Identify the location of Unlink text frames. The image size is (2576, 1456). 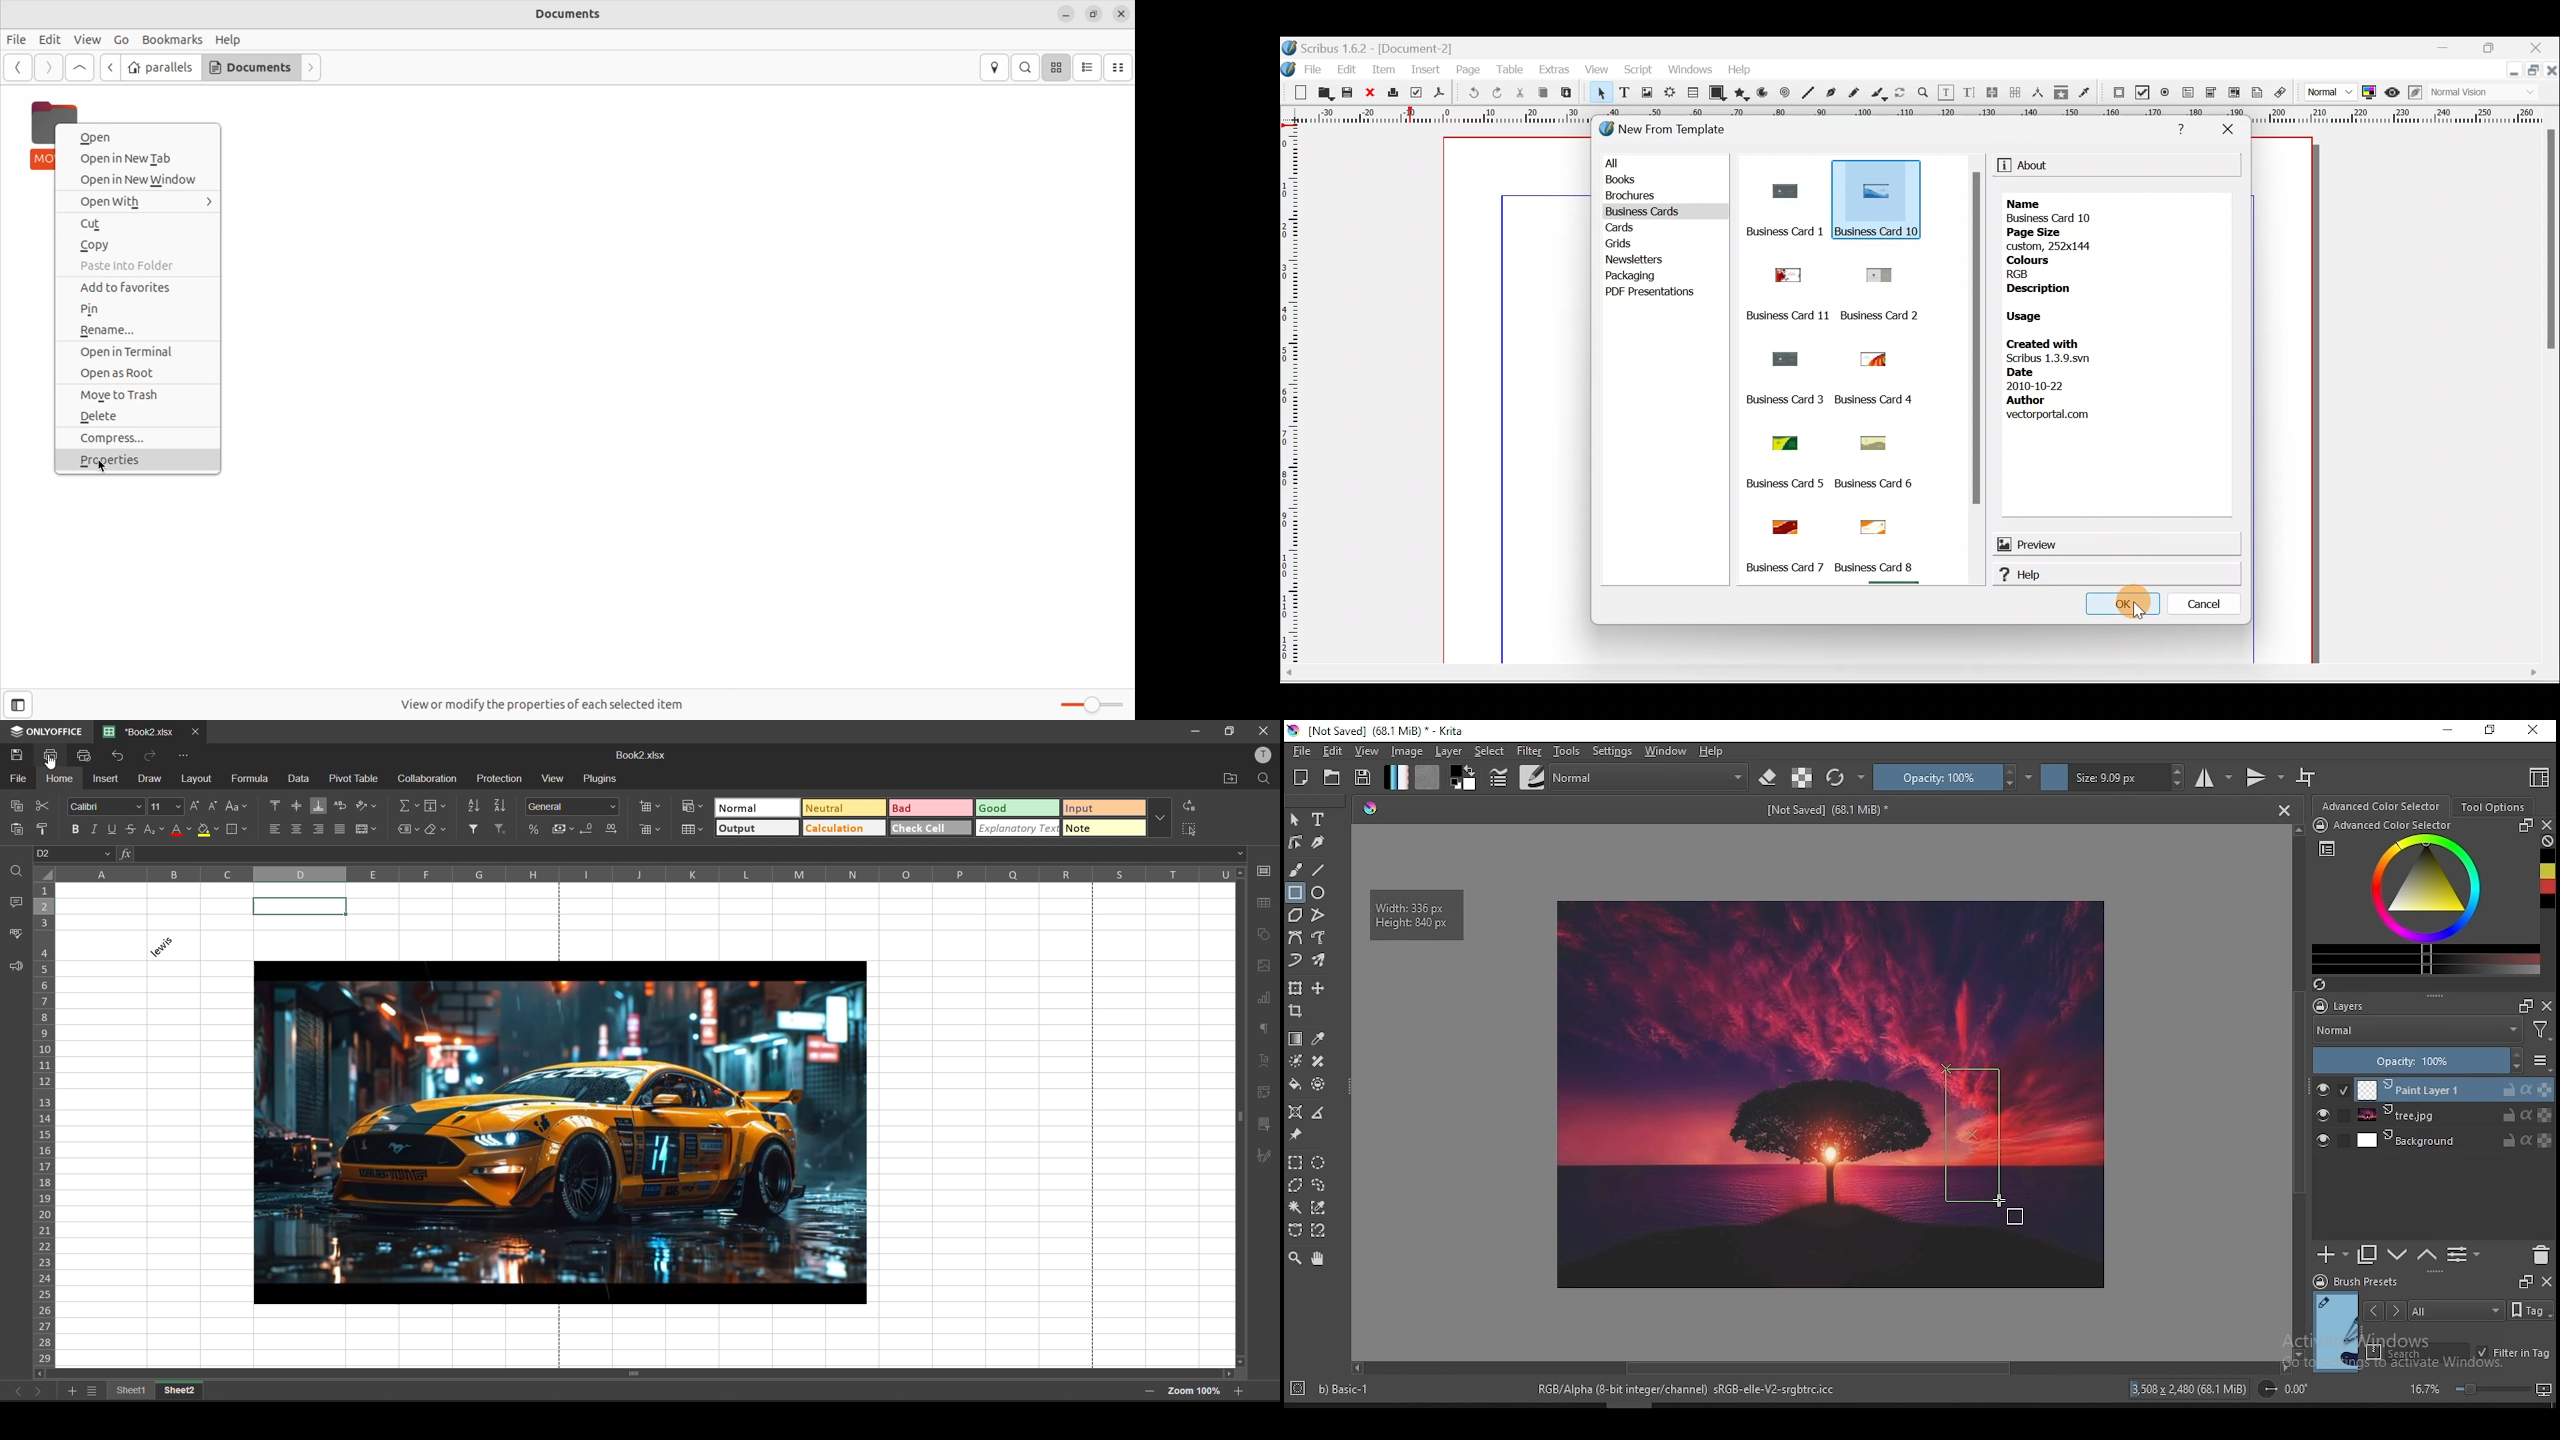
(2015, 93).